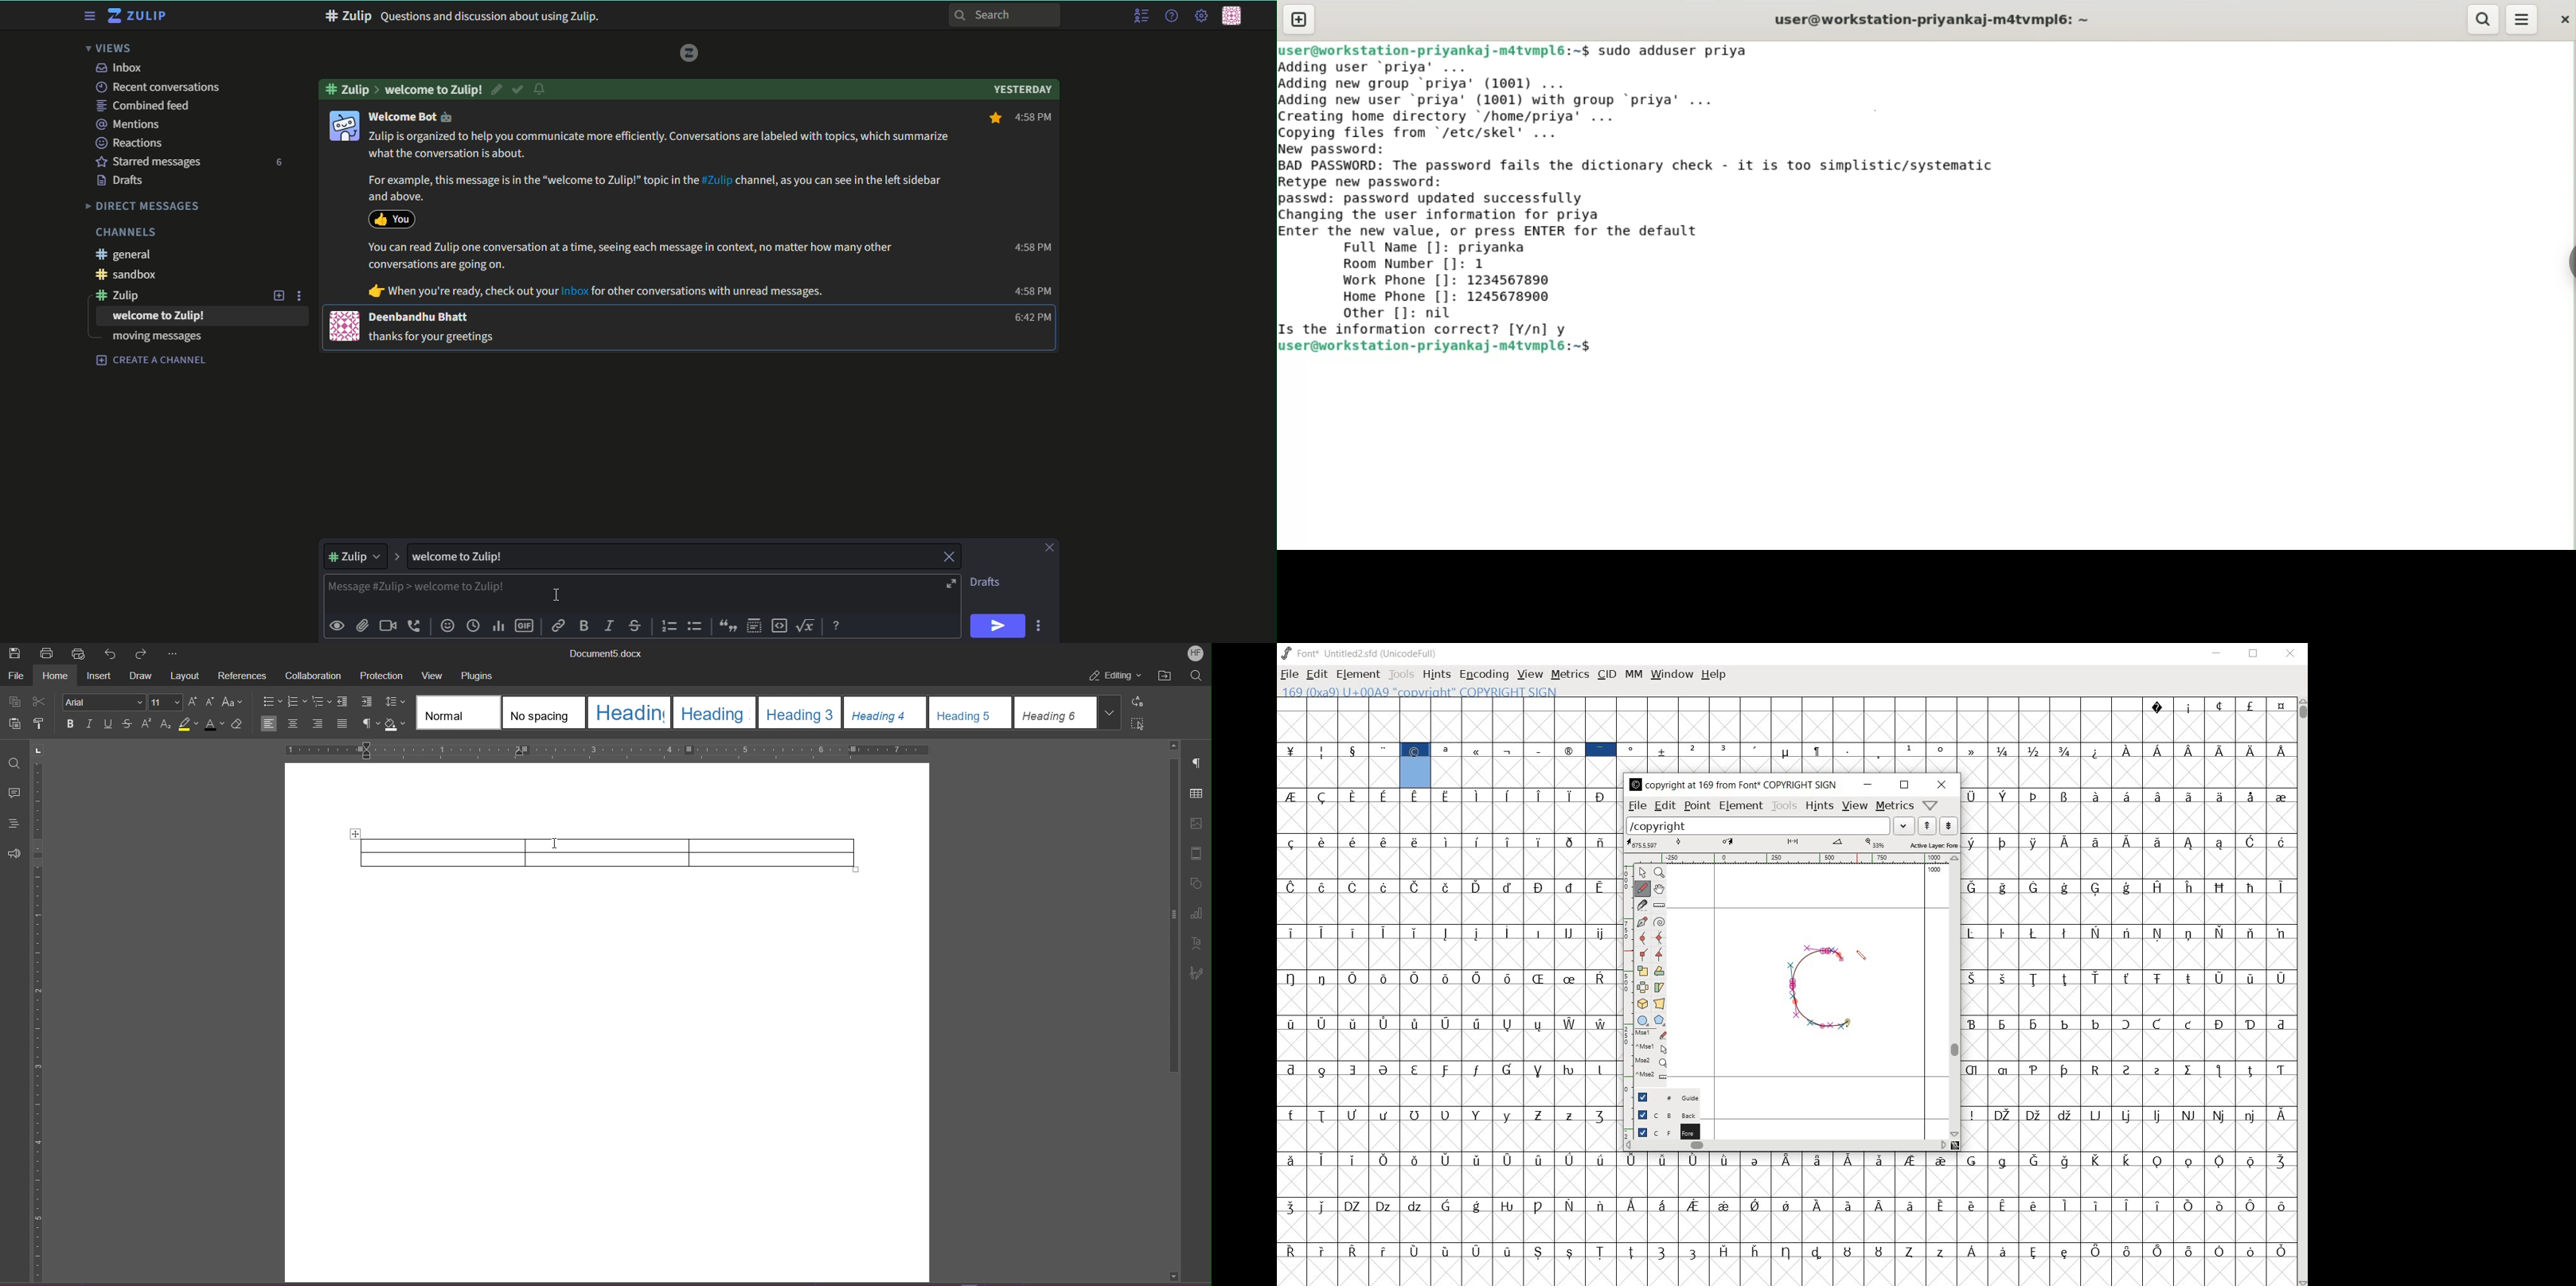  I want to click on active layer:FOREGROUND, so click(1792, 844).